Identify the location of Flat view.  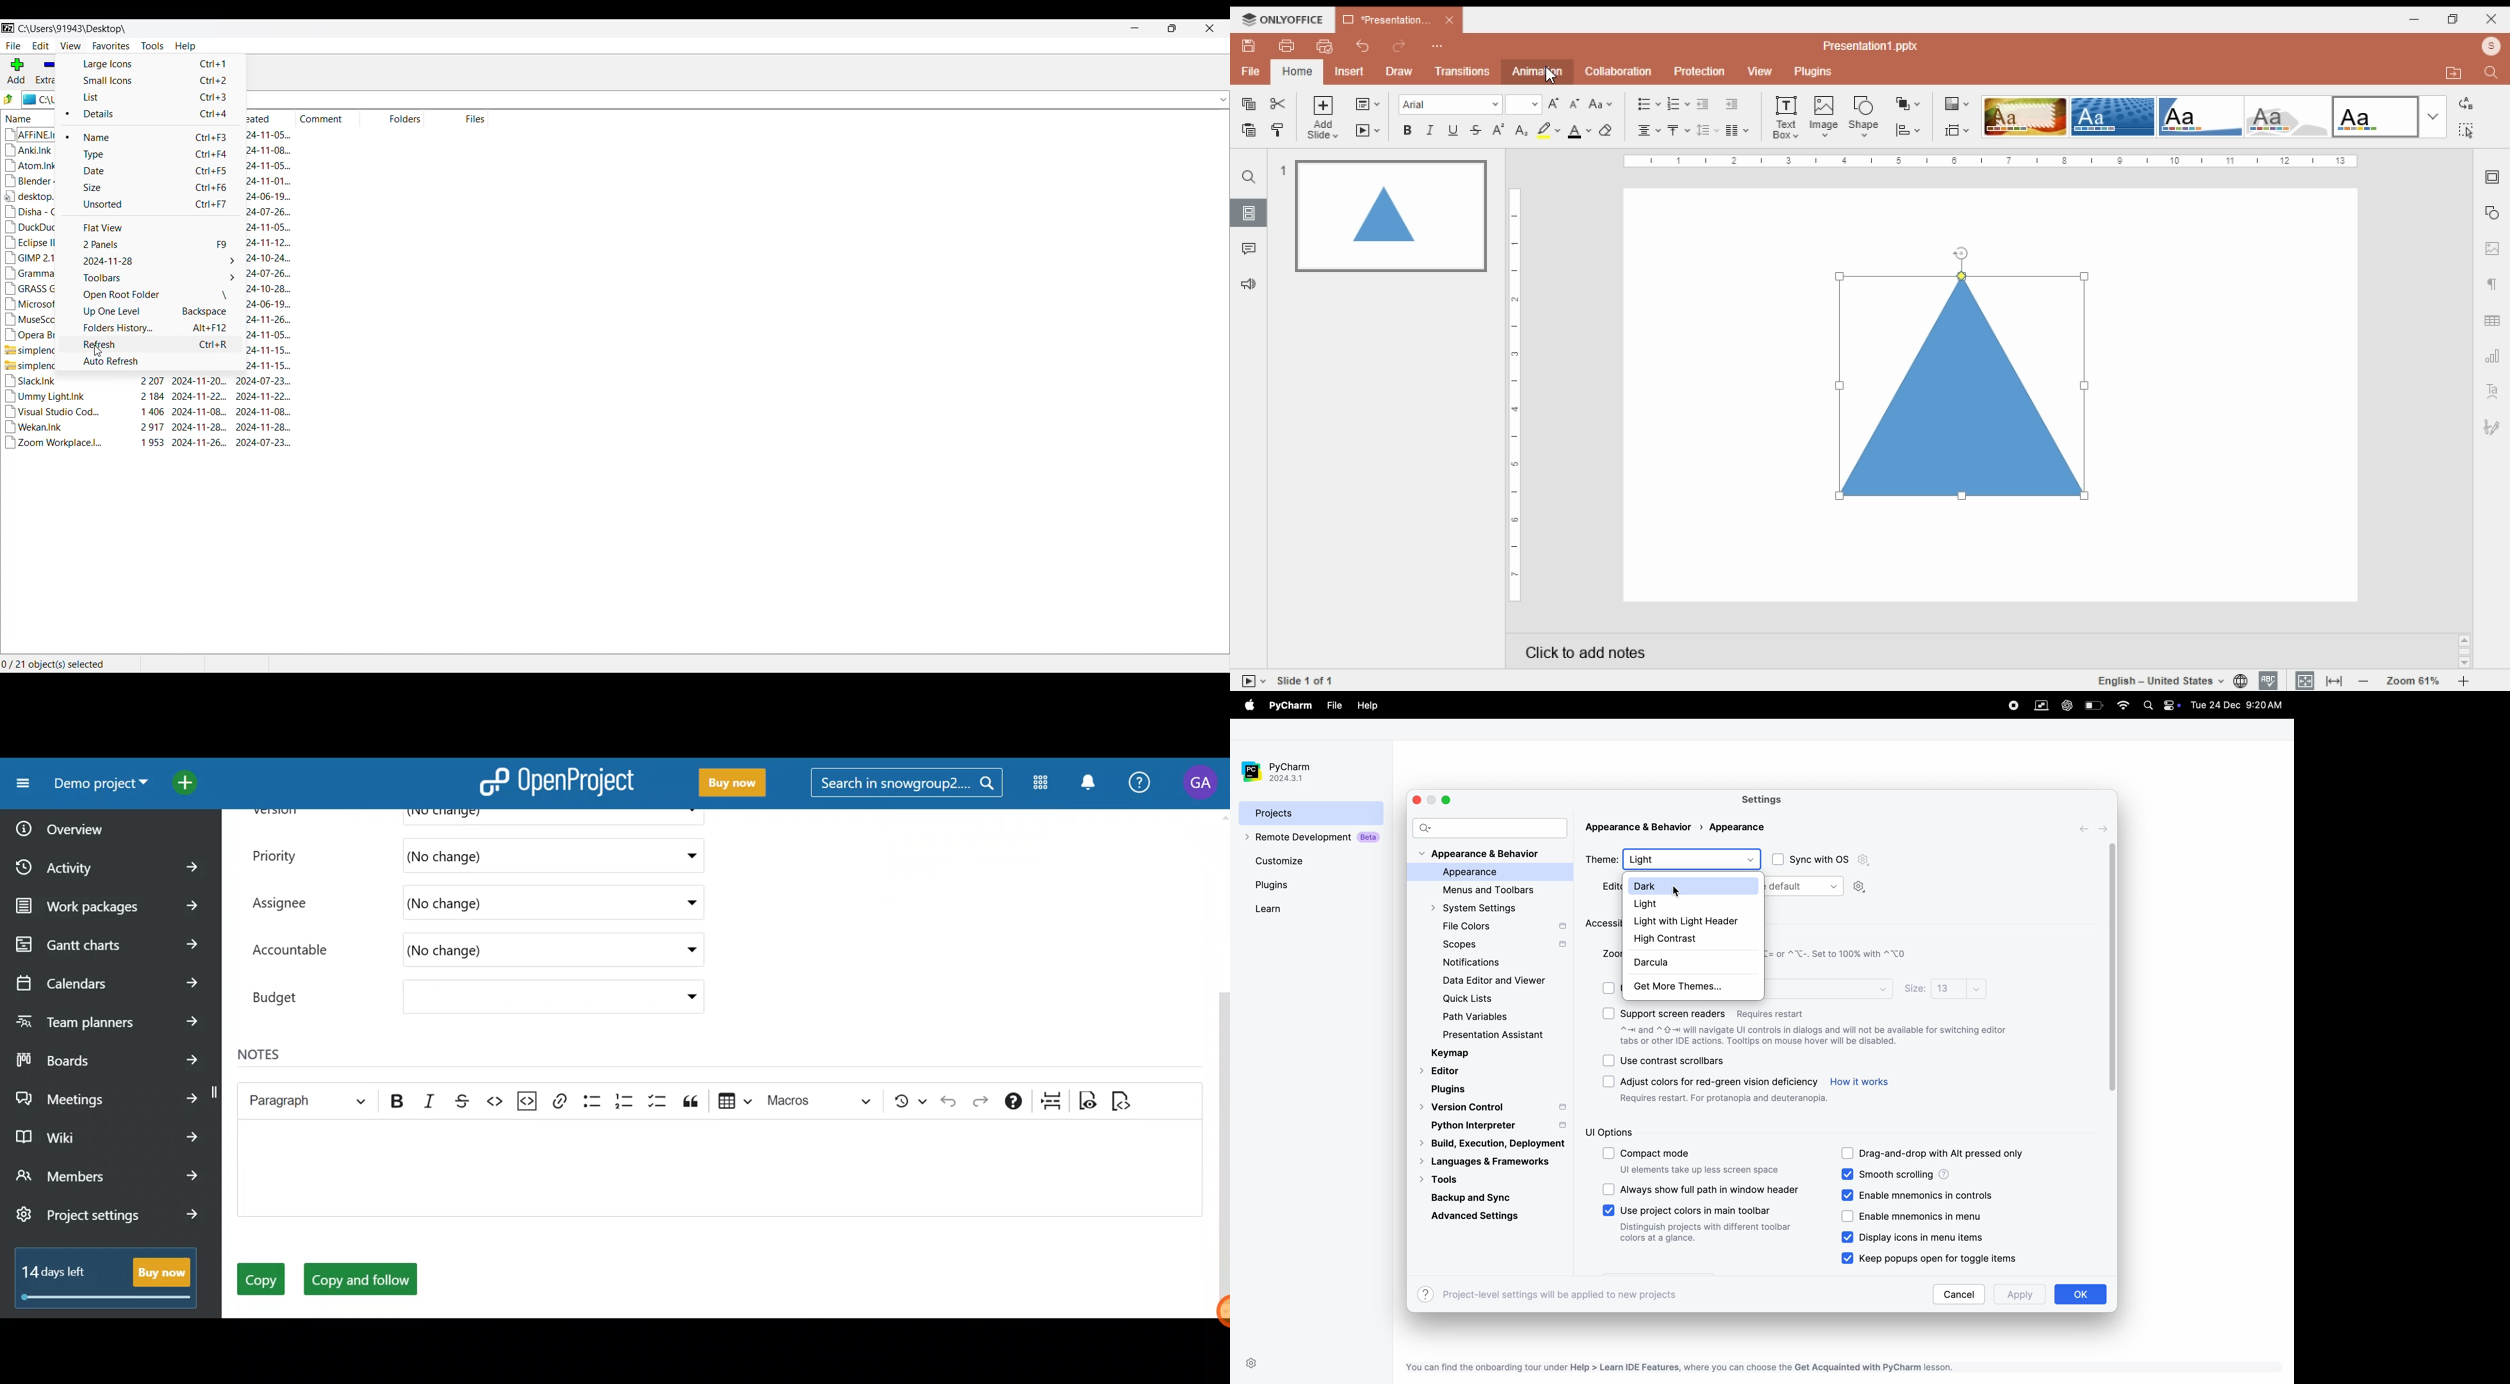
(149, 228).